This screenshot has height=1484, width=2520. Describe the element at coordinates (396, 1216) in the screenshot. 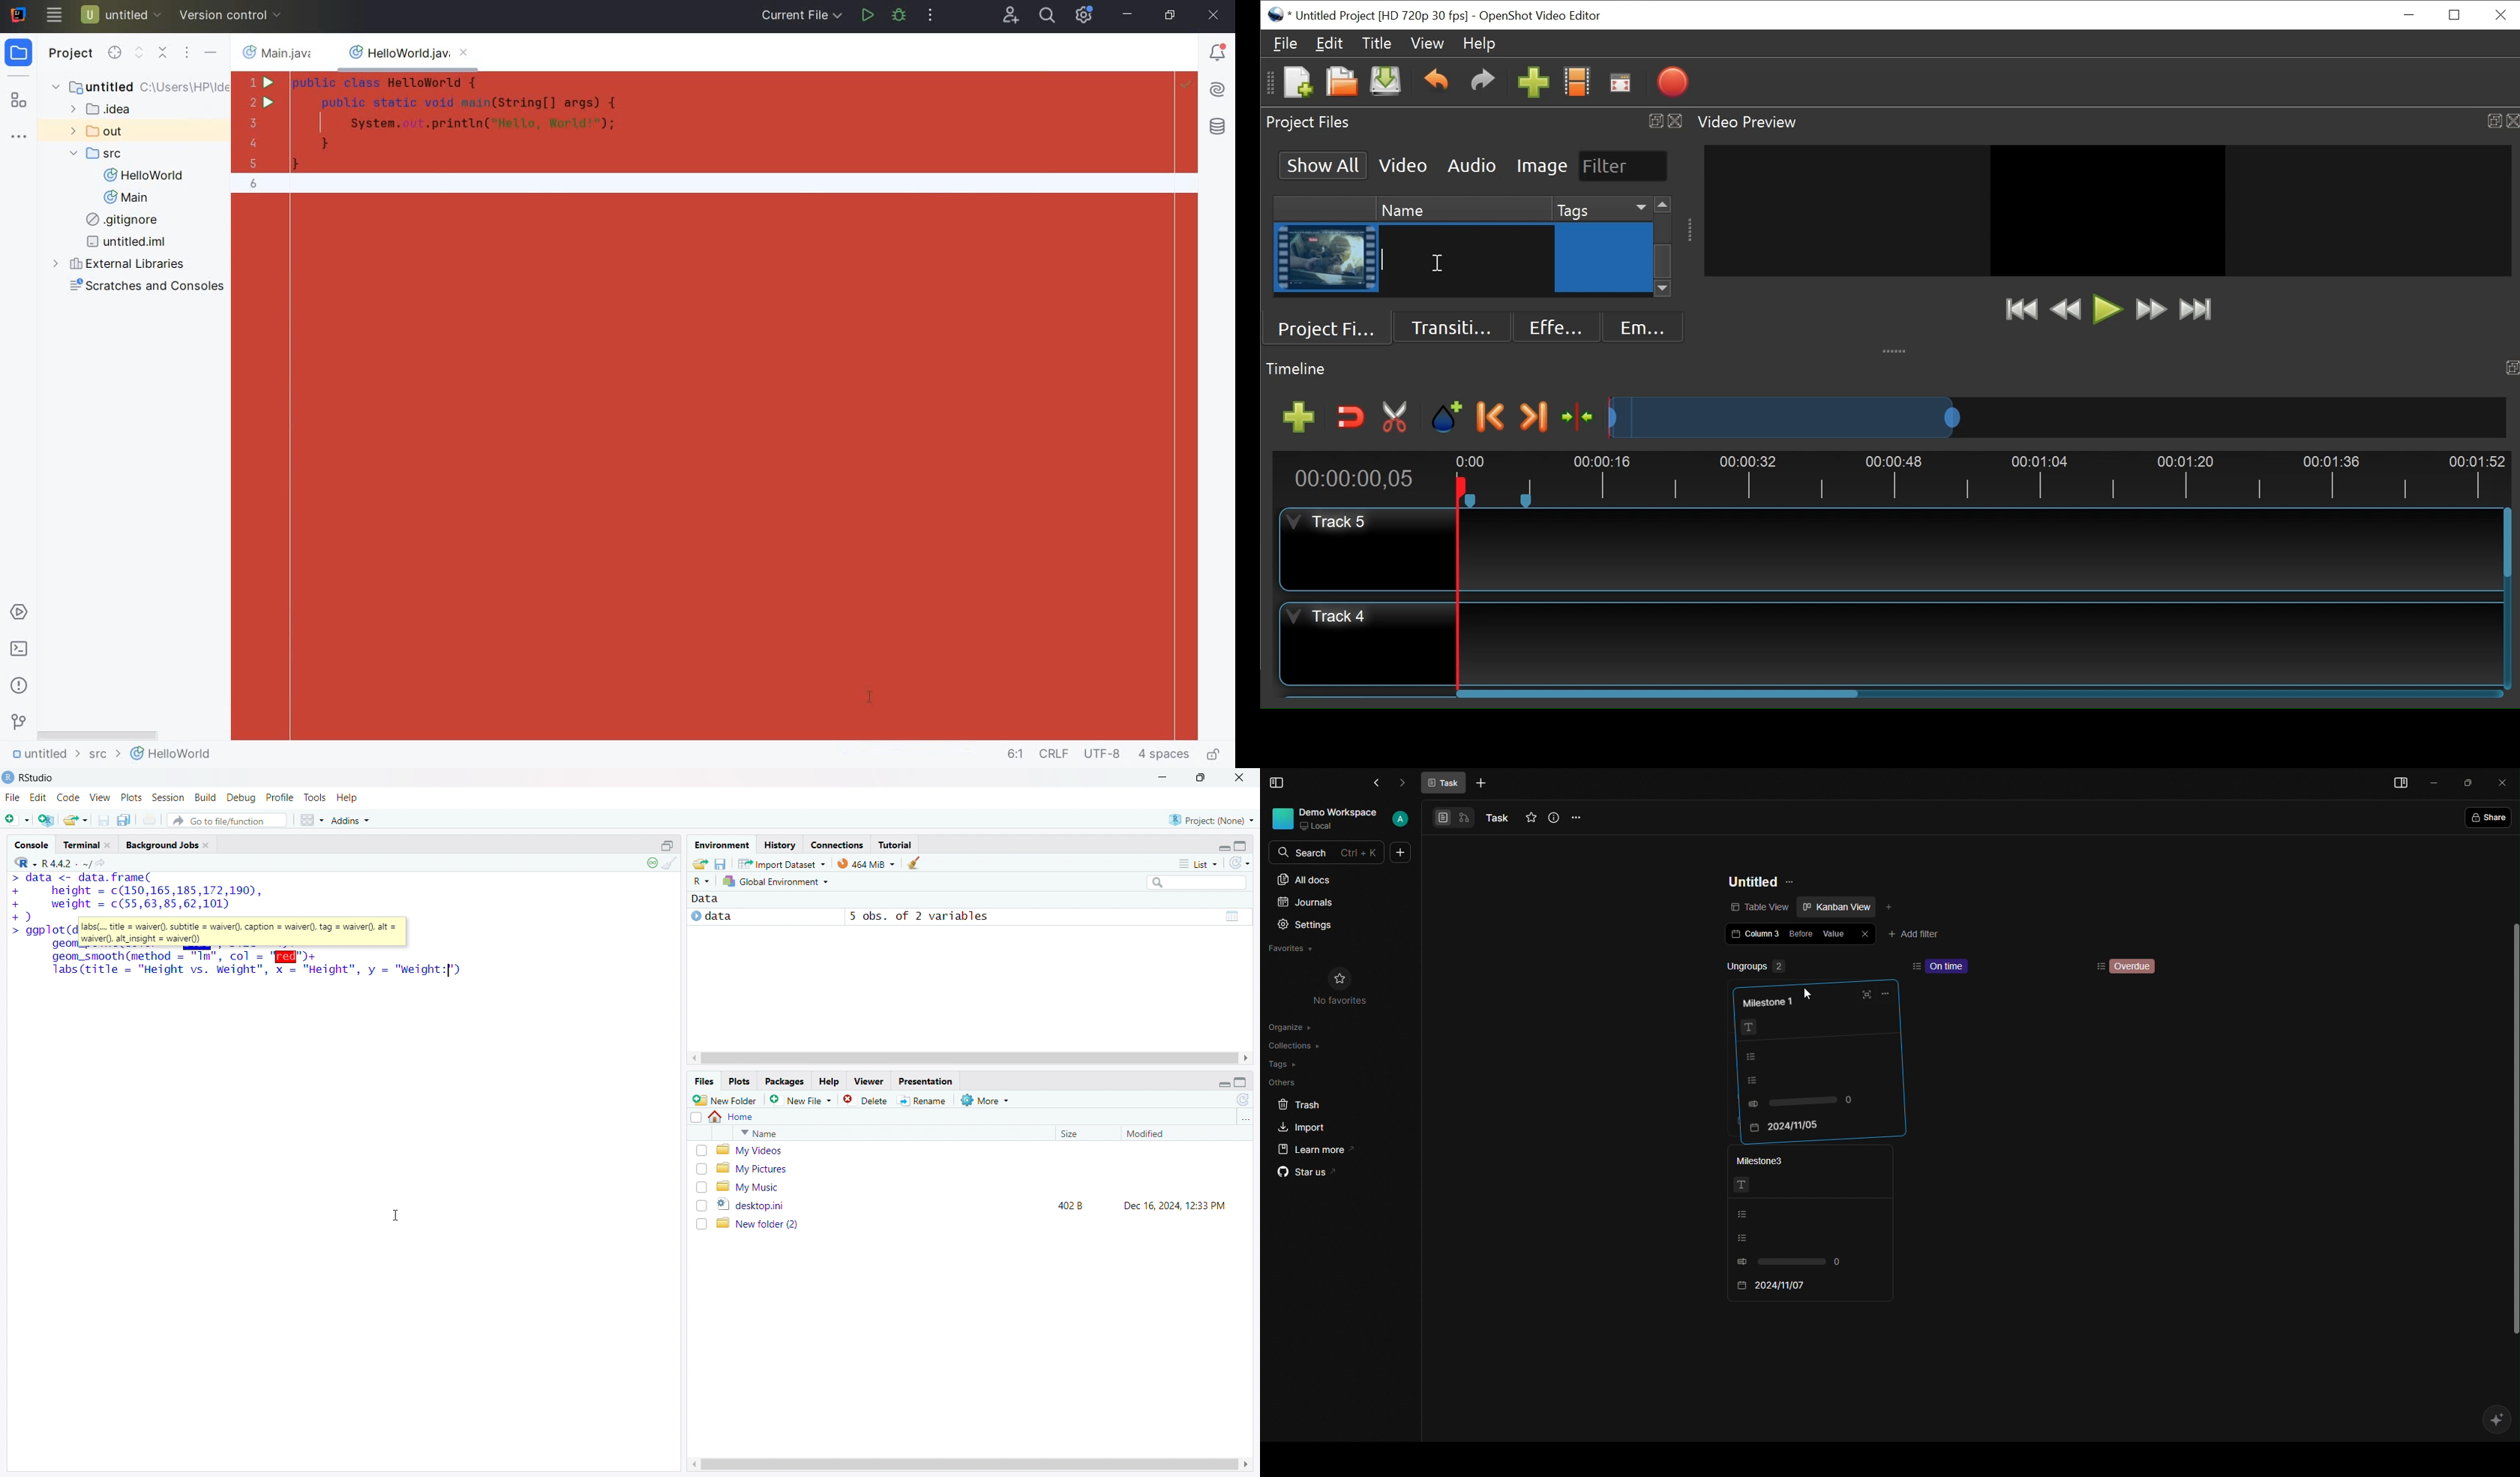

I see `cursor` at that location.